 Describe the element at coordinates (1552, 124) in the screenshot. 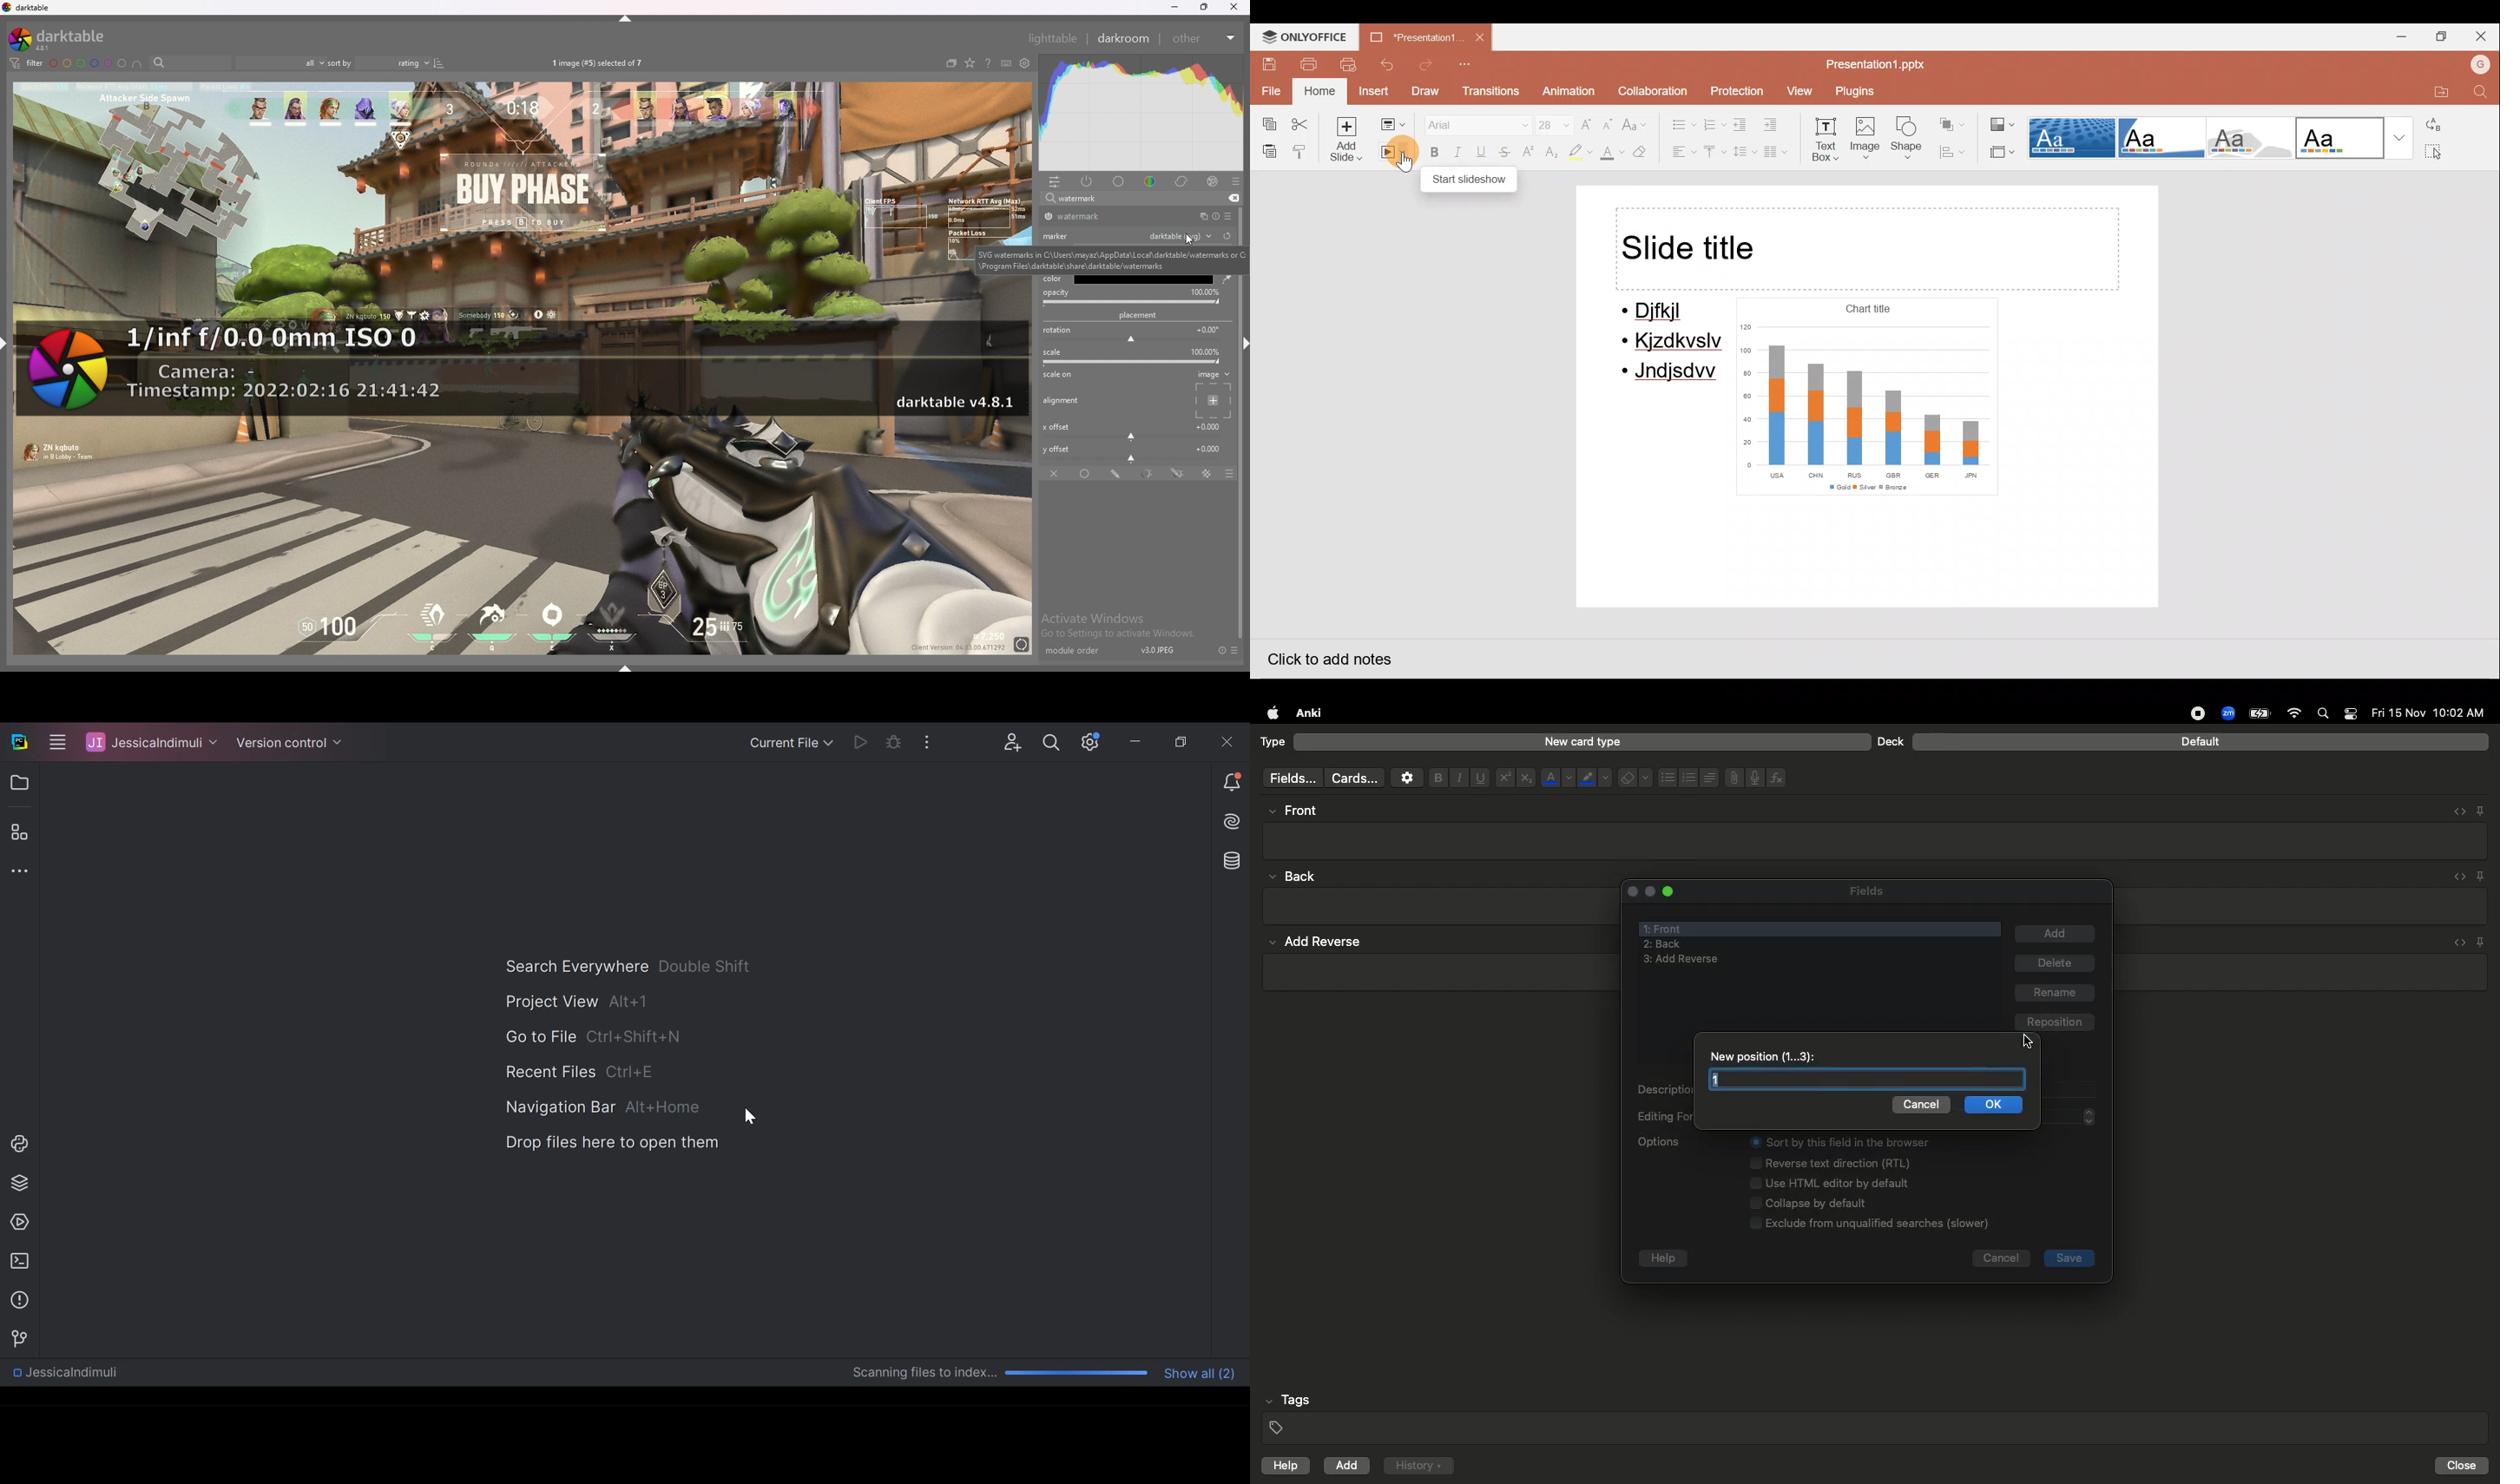

I see `Font size` at that location.